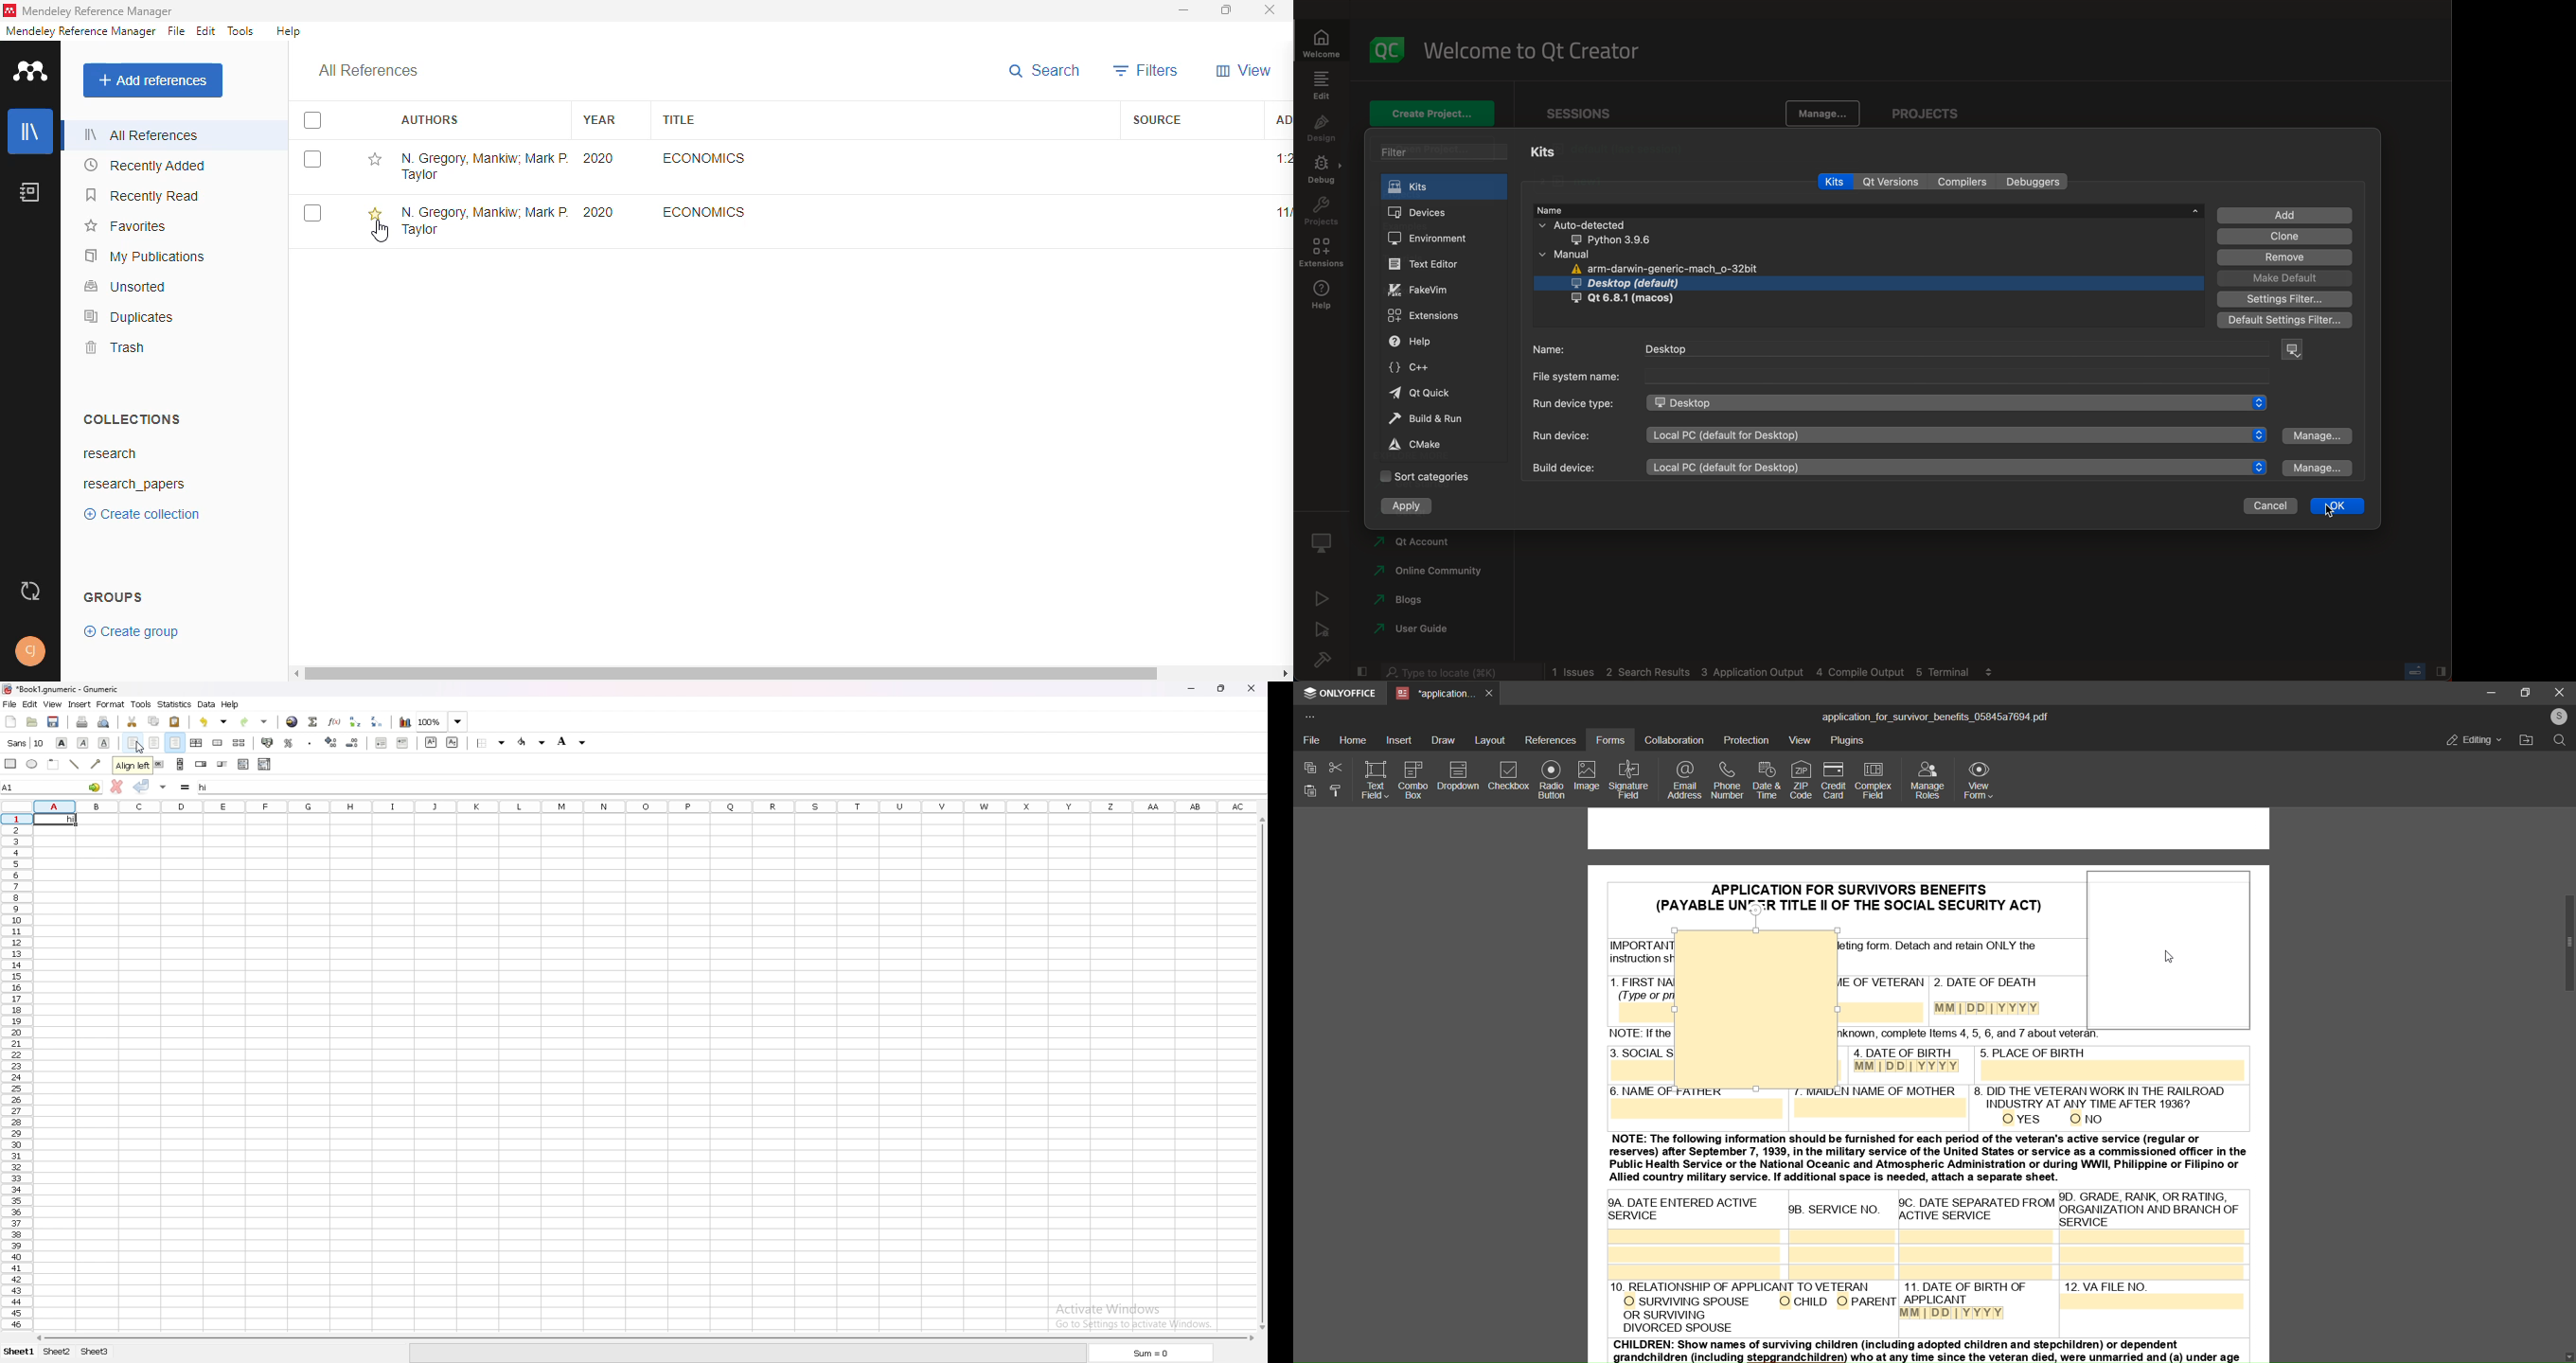  What do you see at coordinates (1284, 120) in the screenshot?
I see `added` at bounding box center [1284, 120].